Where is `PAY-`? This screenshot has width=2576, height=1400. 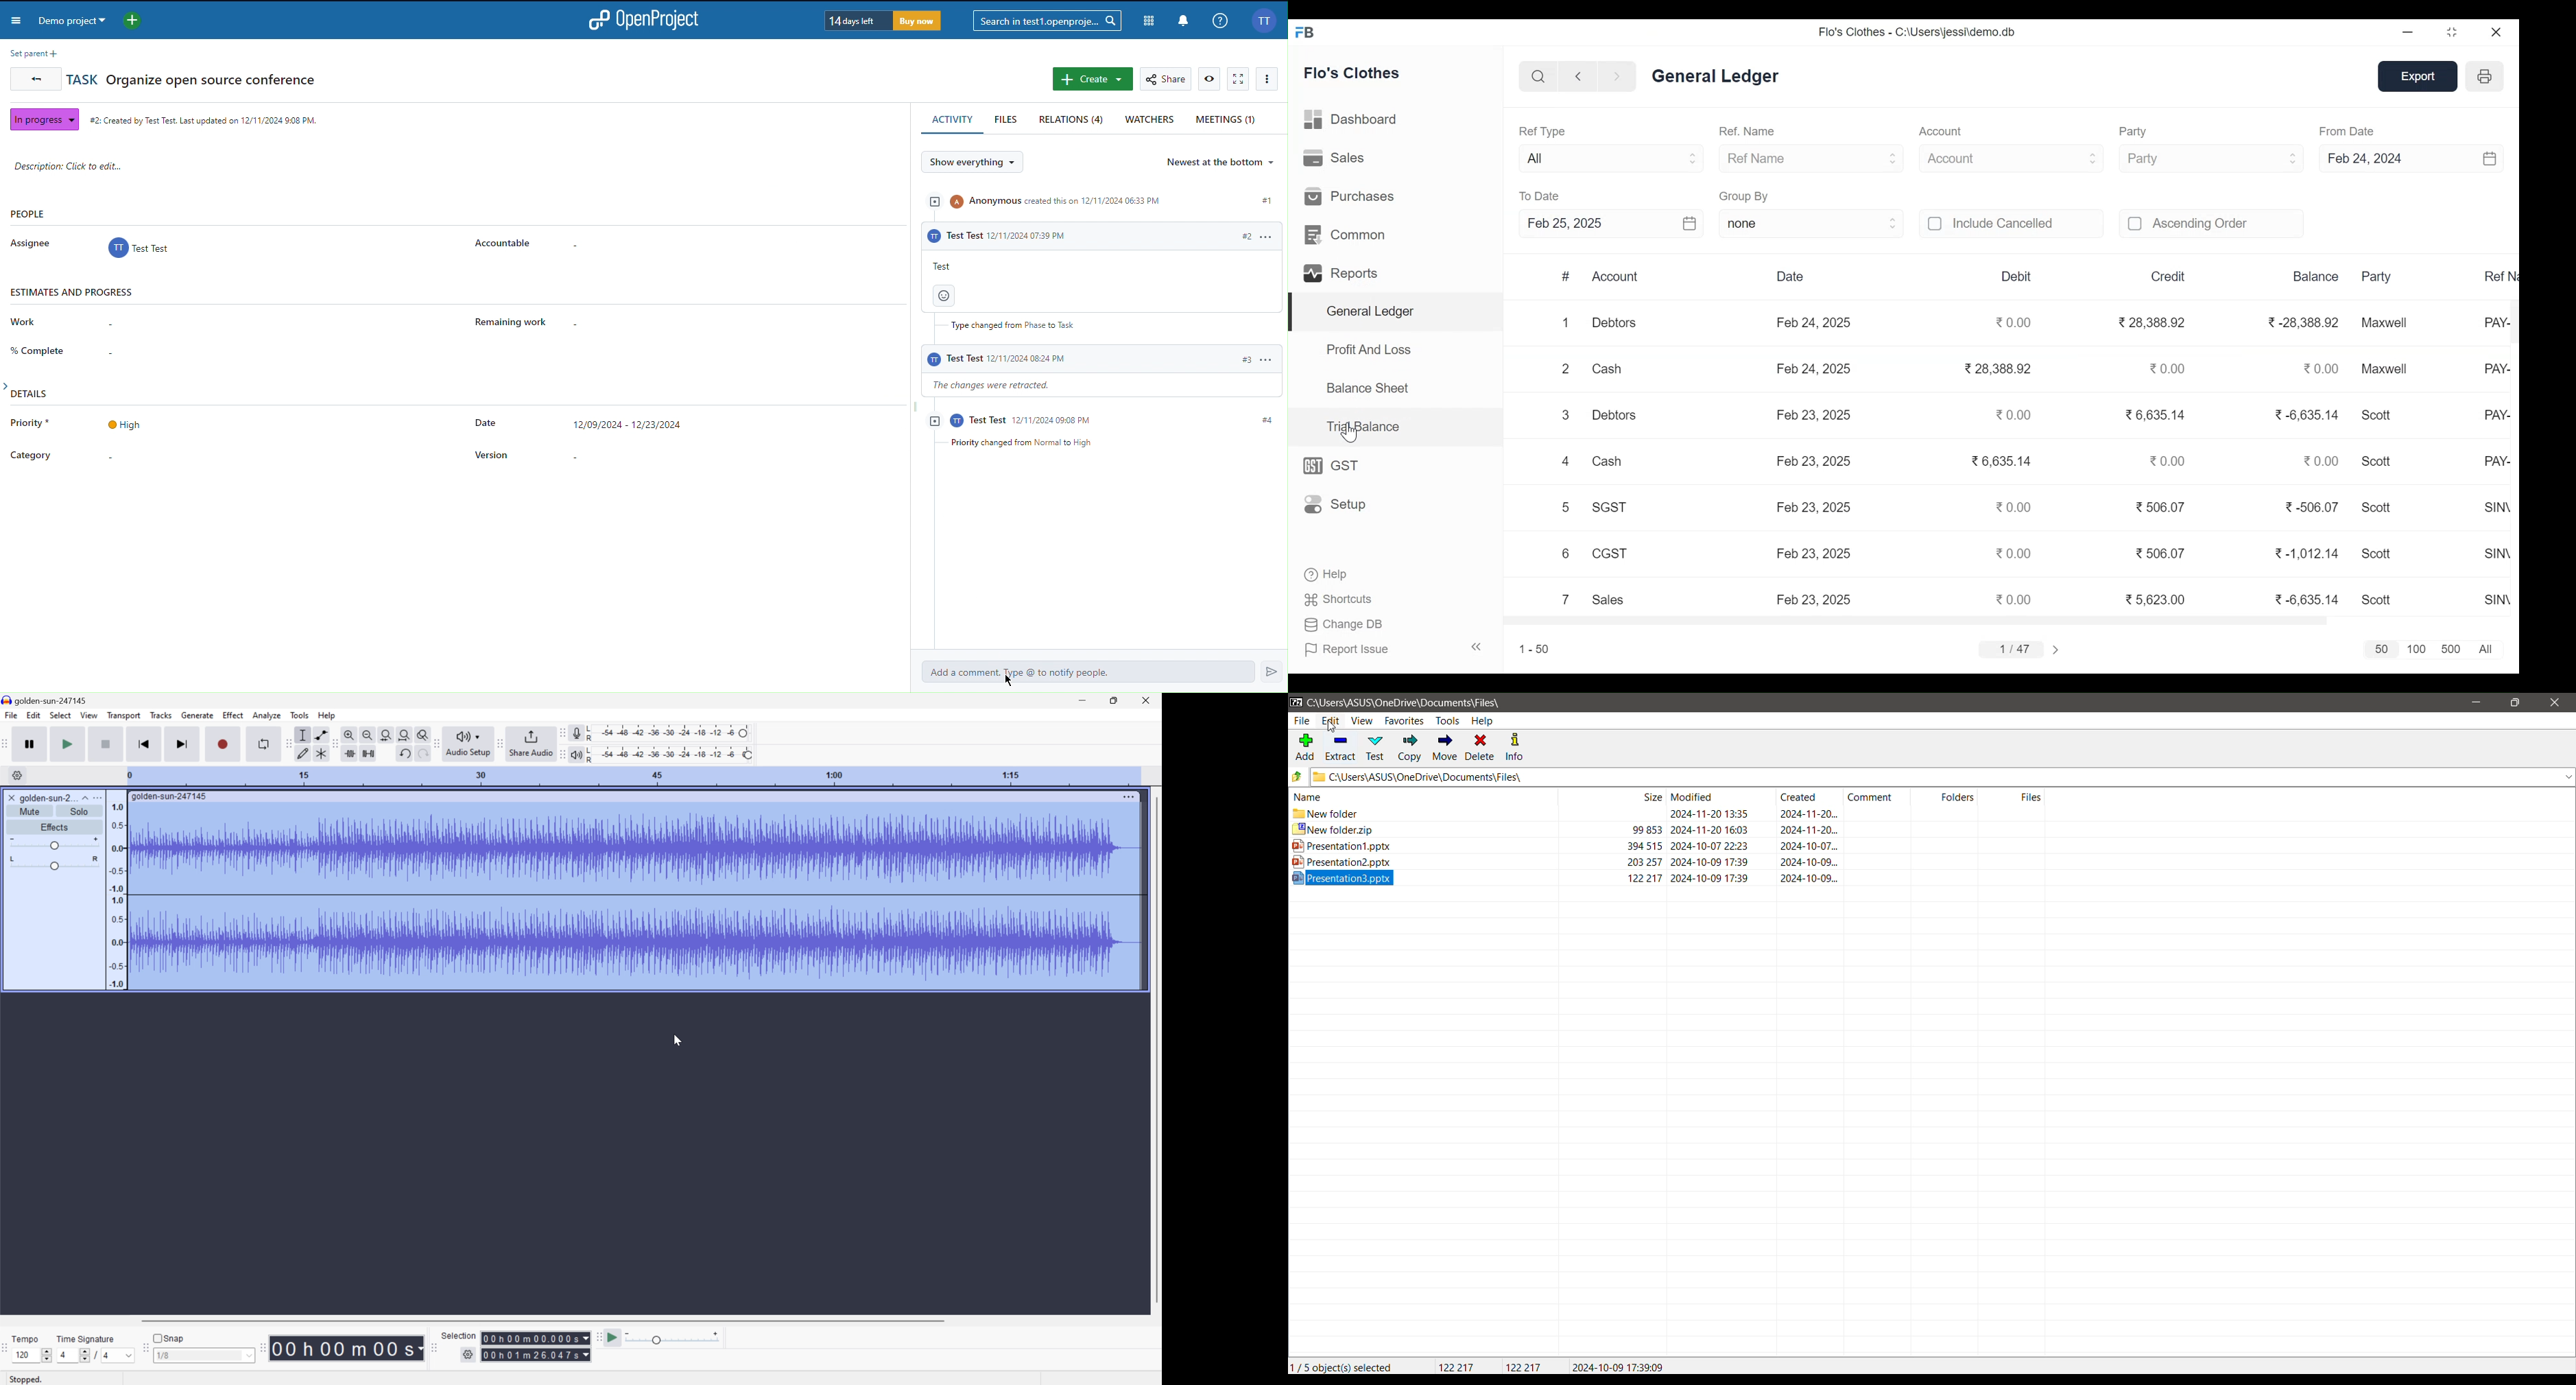 PAY- is located at coordinates (2497, 461).